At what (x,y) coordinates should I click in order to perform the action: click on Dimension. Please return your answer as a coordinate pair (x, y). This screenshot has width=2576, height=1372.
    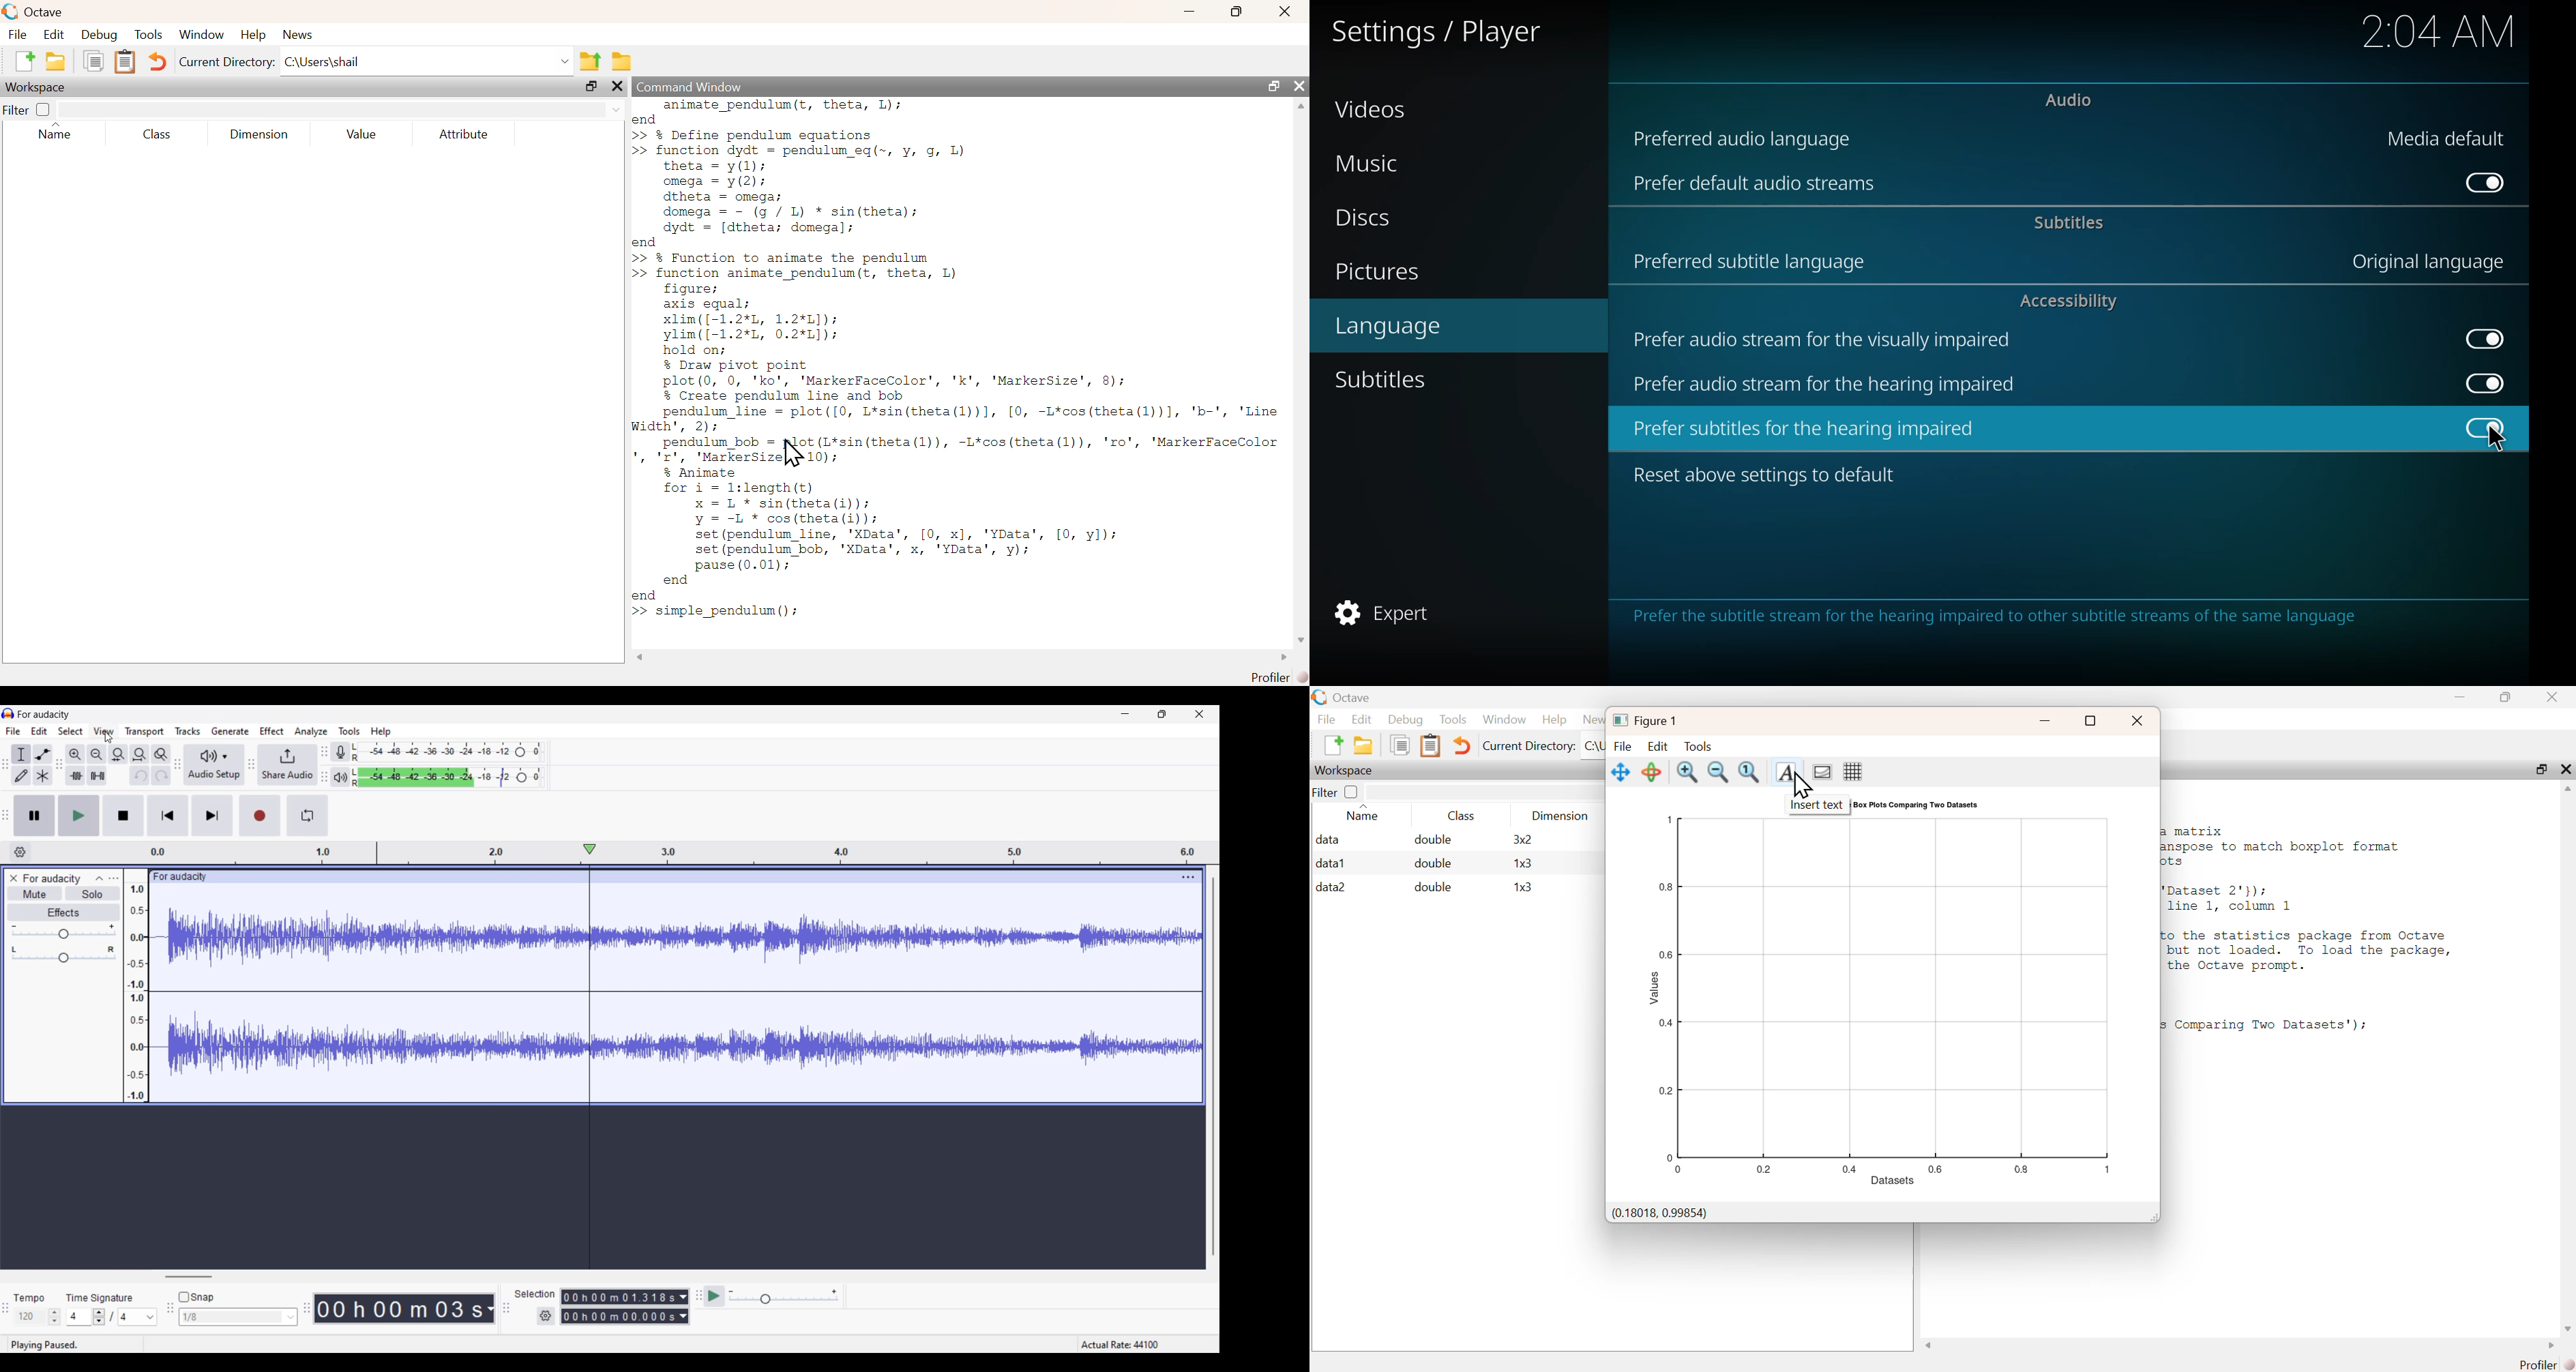
    Looking at the image, I should click on (1560, 816).